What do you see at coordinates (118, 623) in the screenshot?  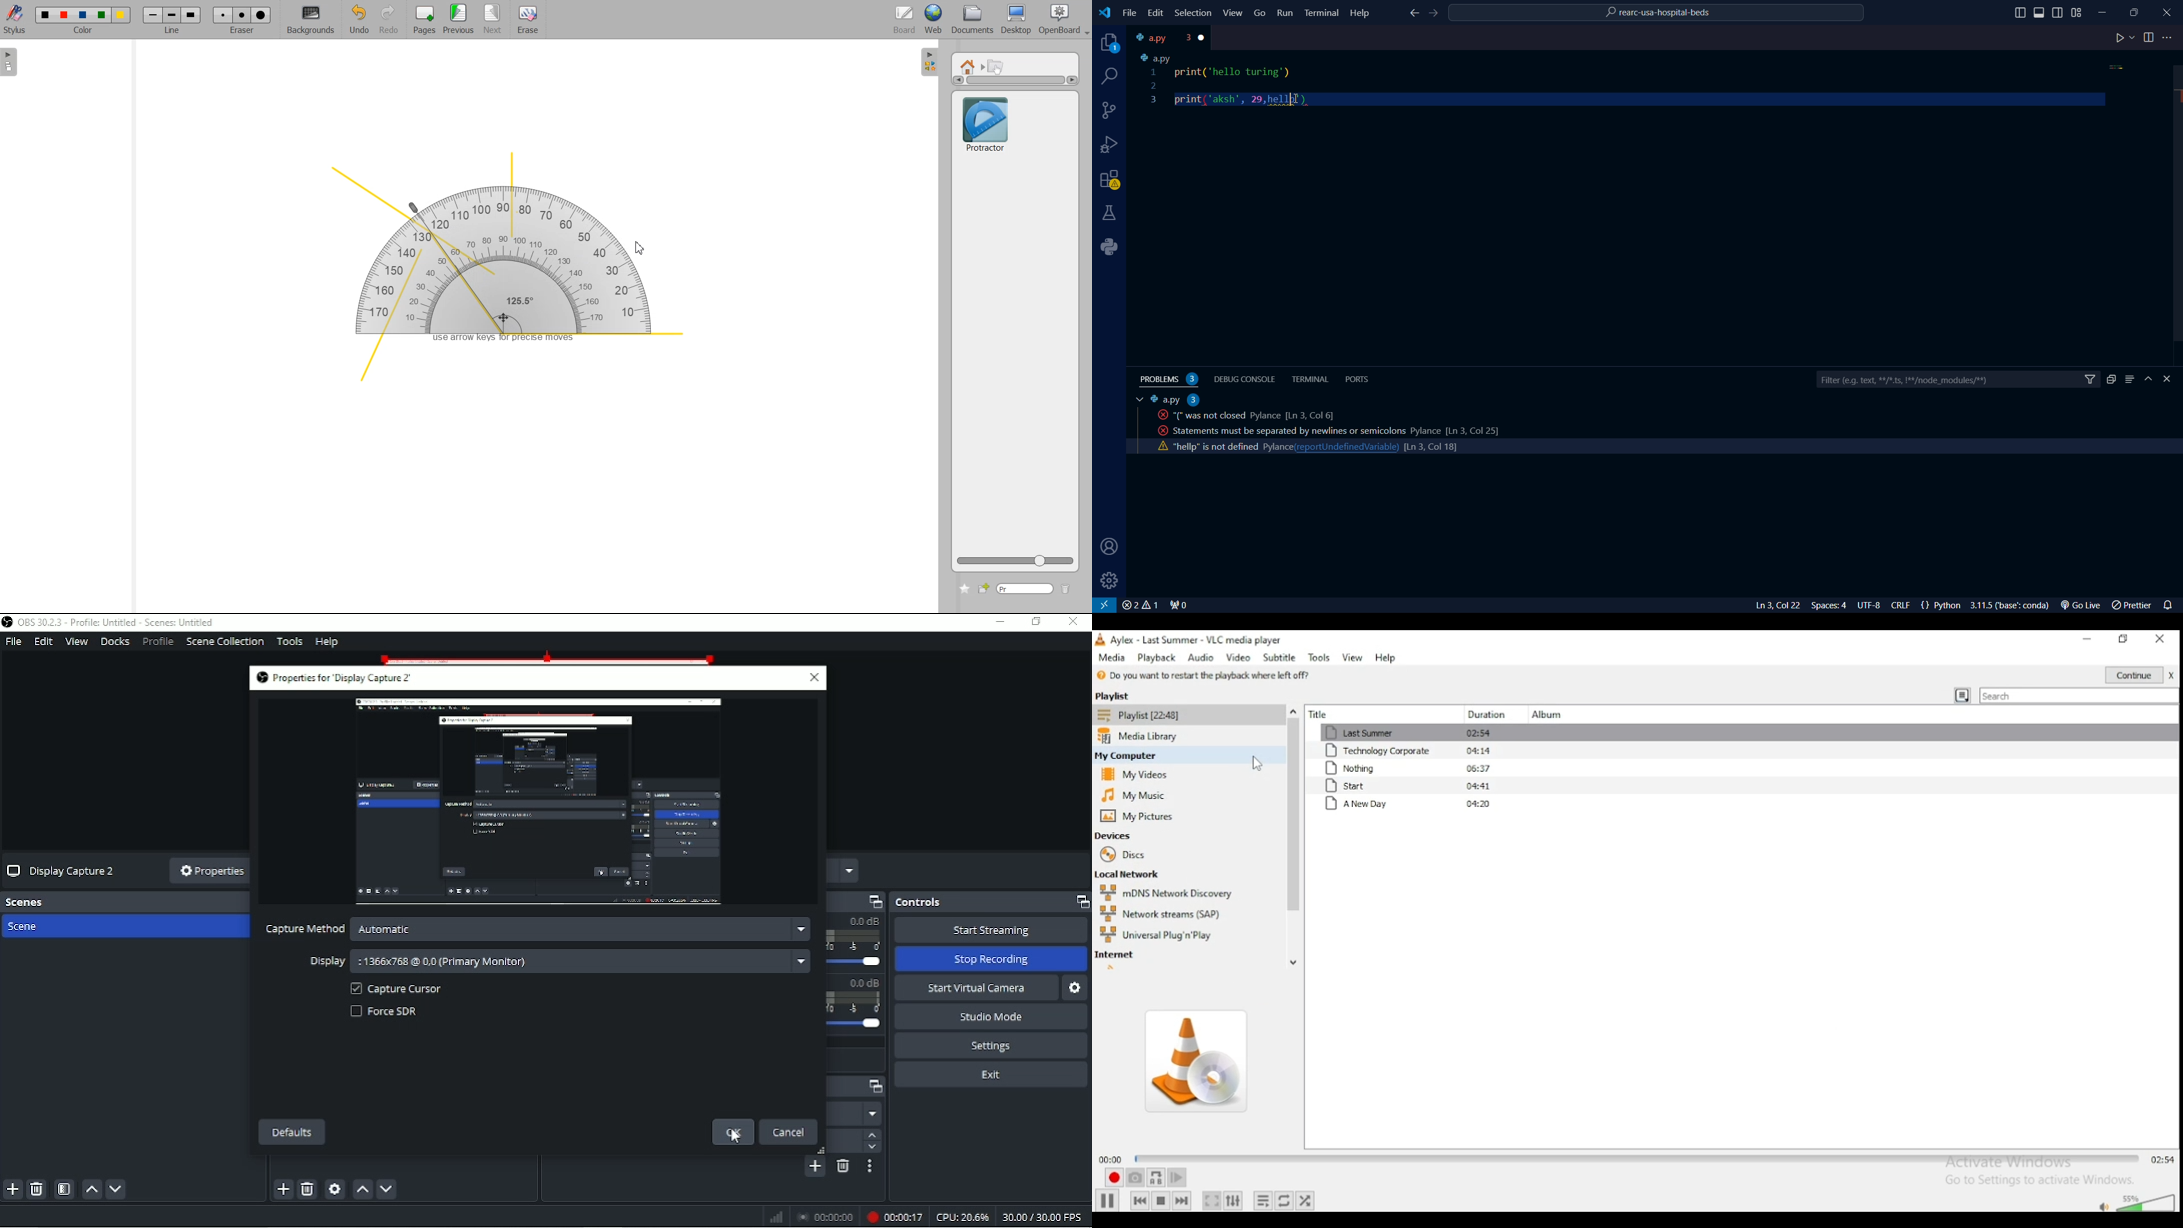 I see `OBS 30.2.3 - Profile: Untitled - Scenes: Untitled` at bounding box center [118, 623].